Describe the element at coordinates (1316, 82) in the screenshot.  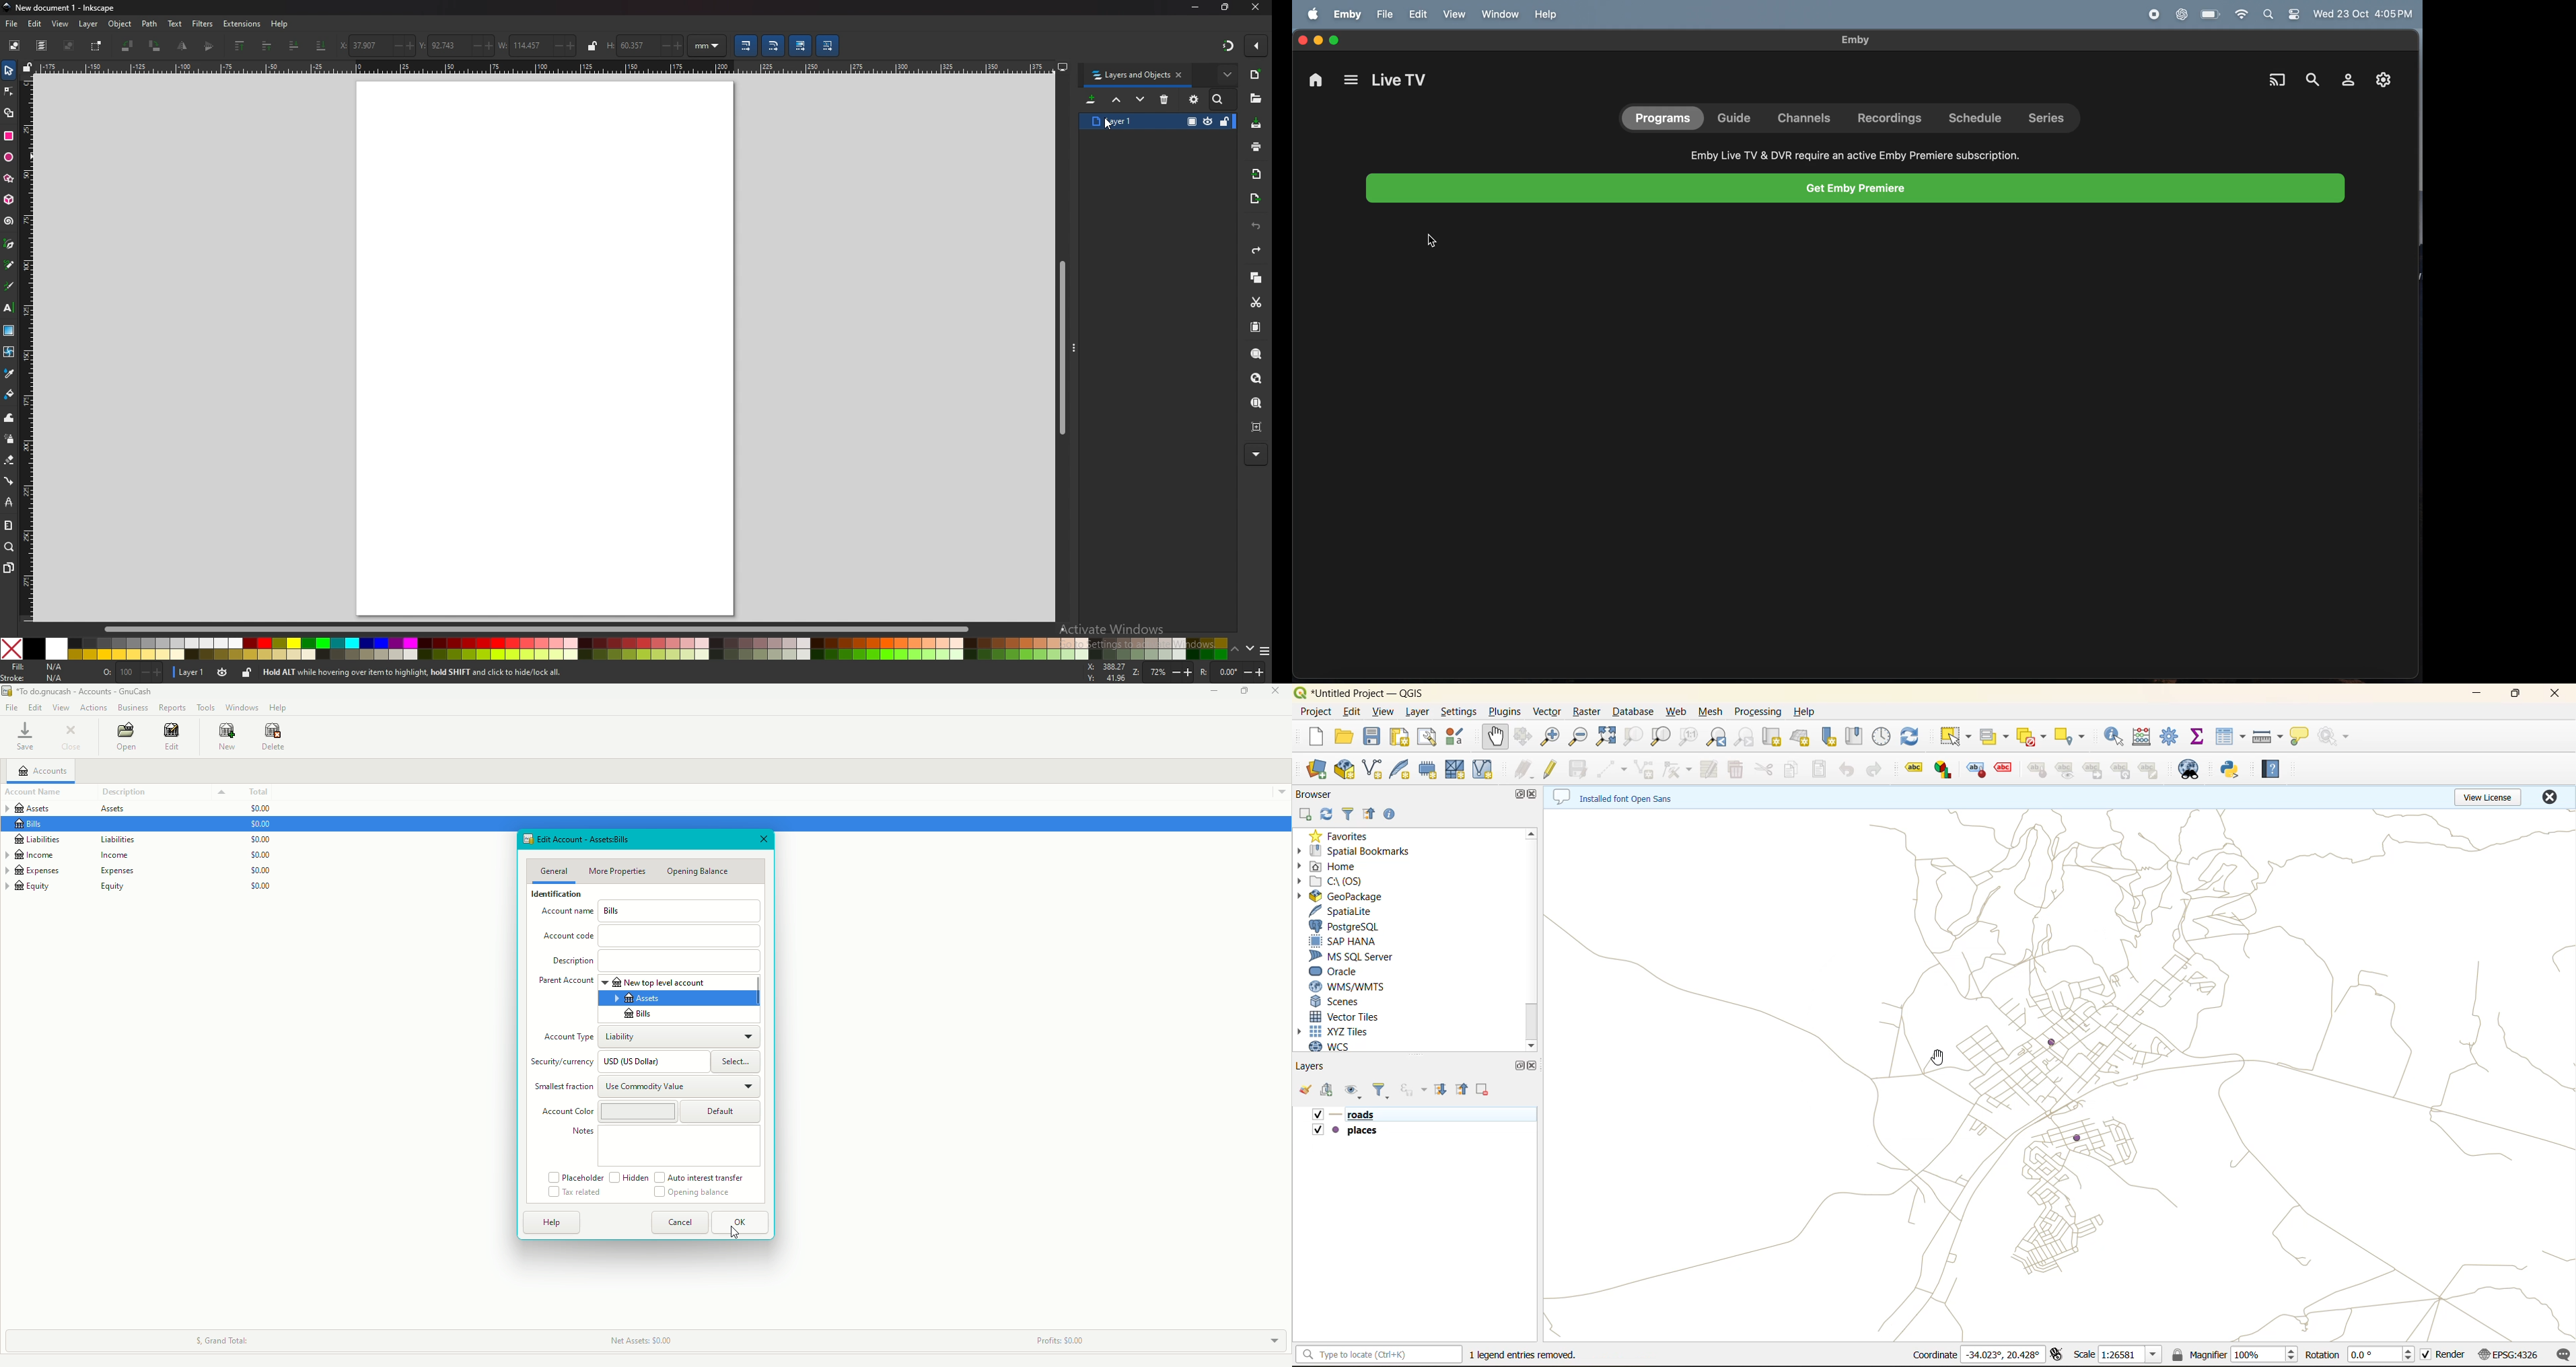
I see `home` at that location.